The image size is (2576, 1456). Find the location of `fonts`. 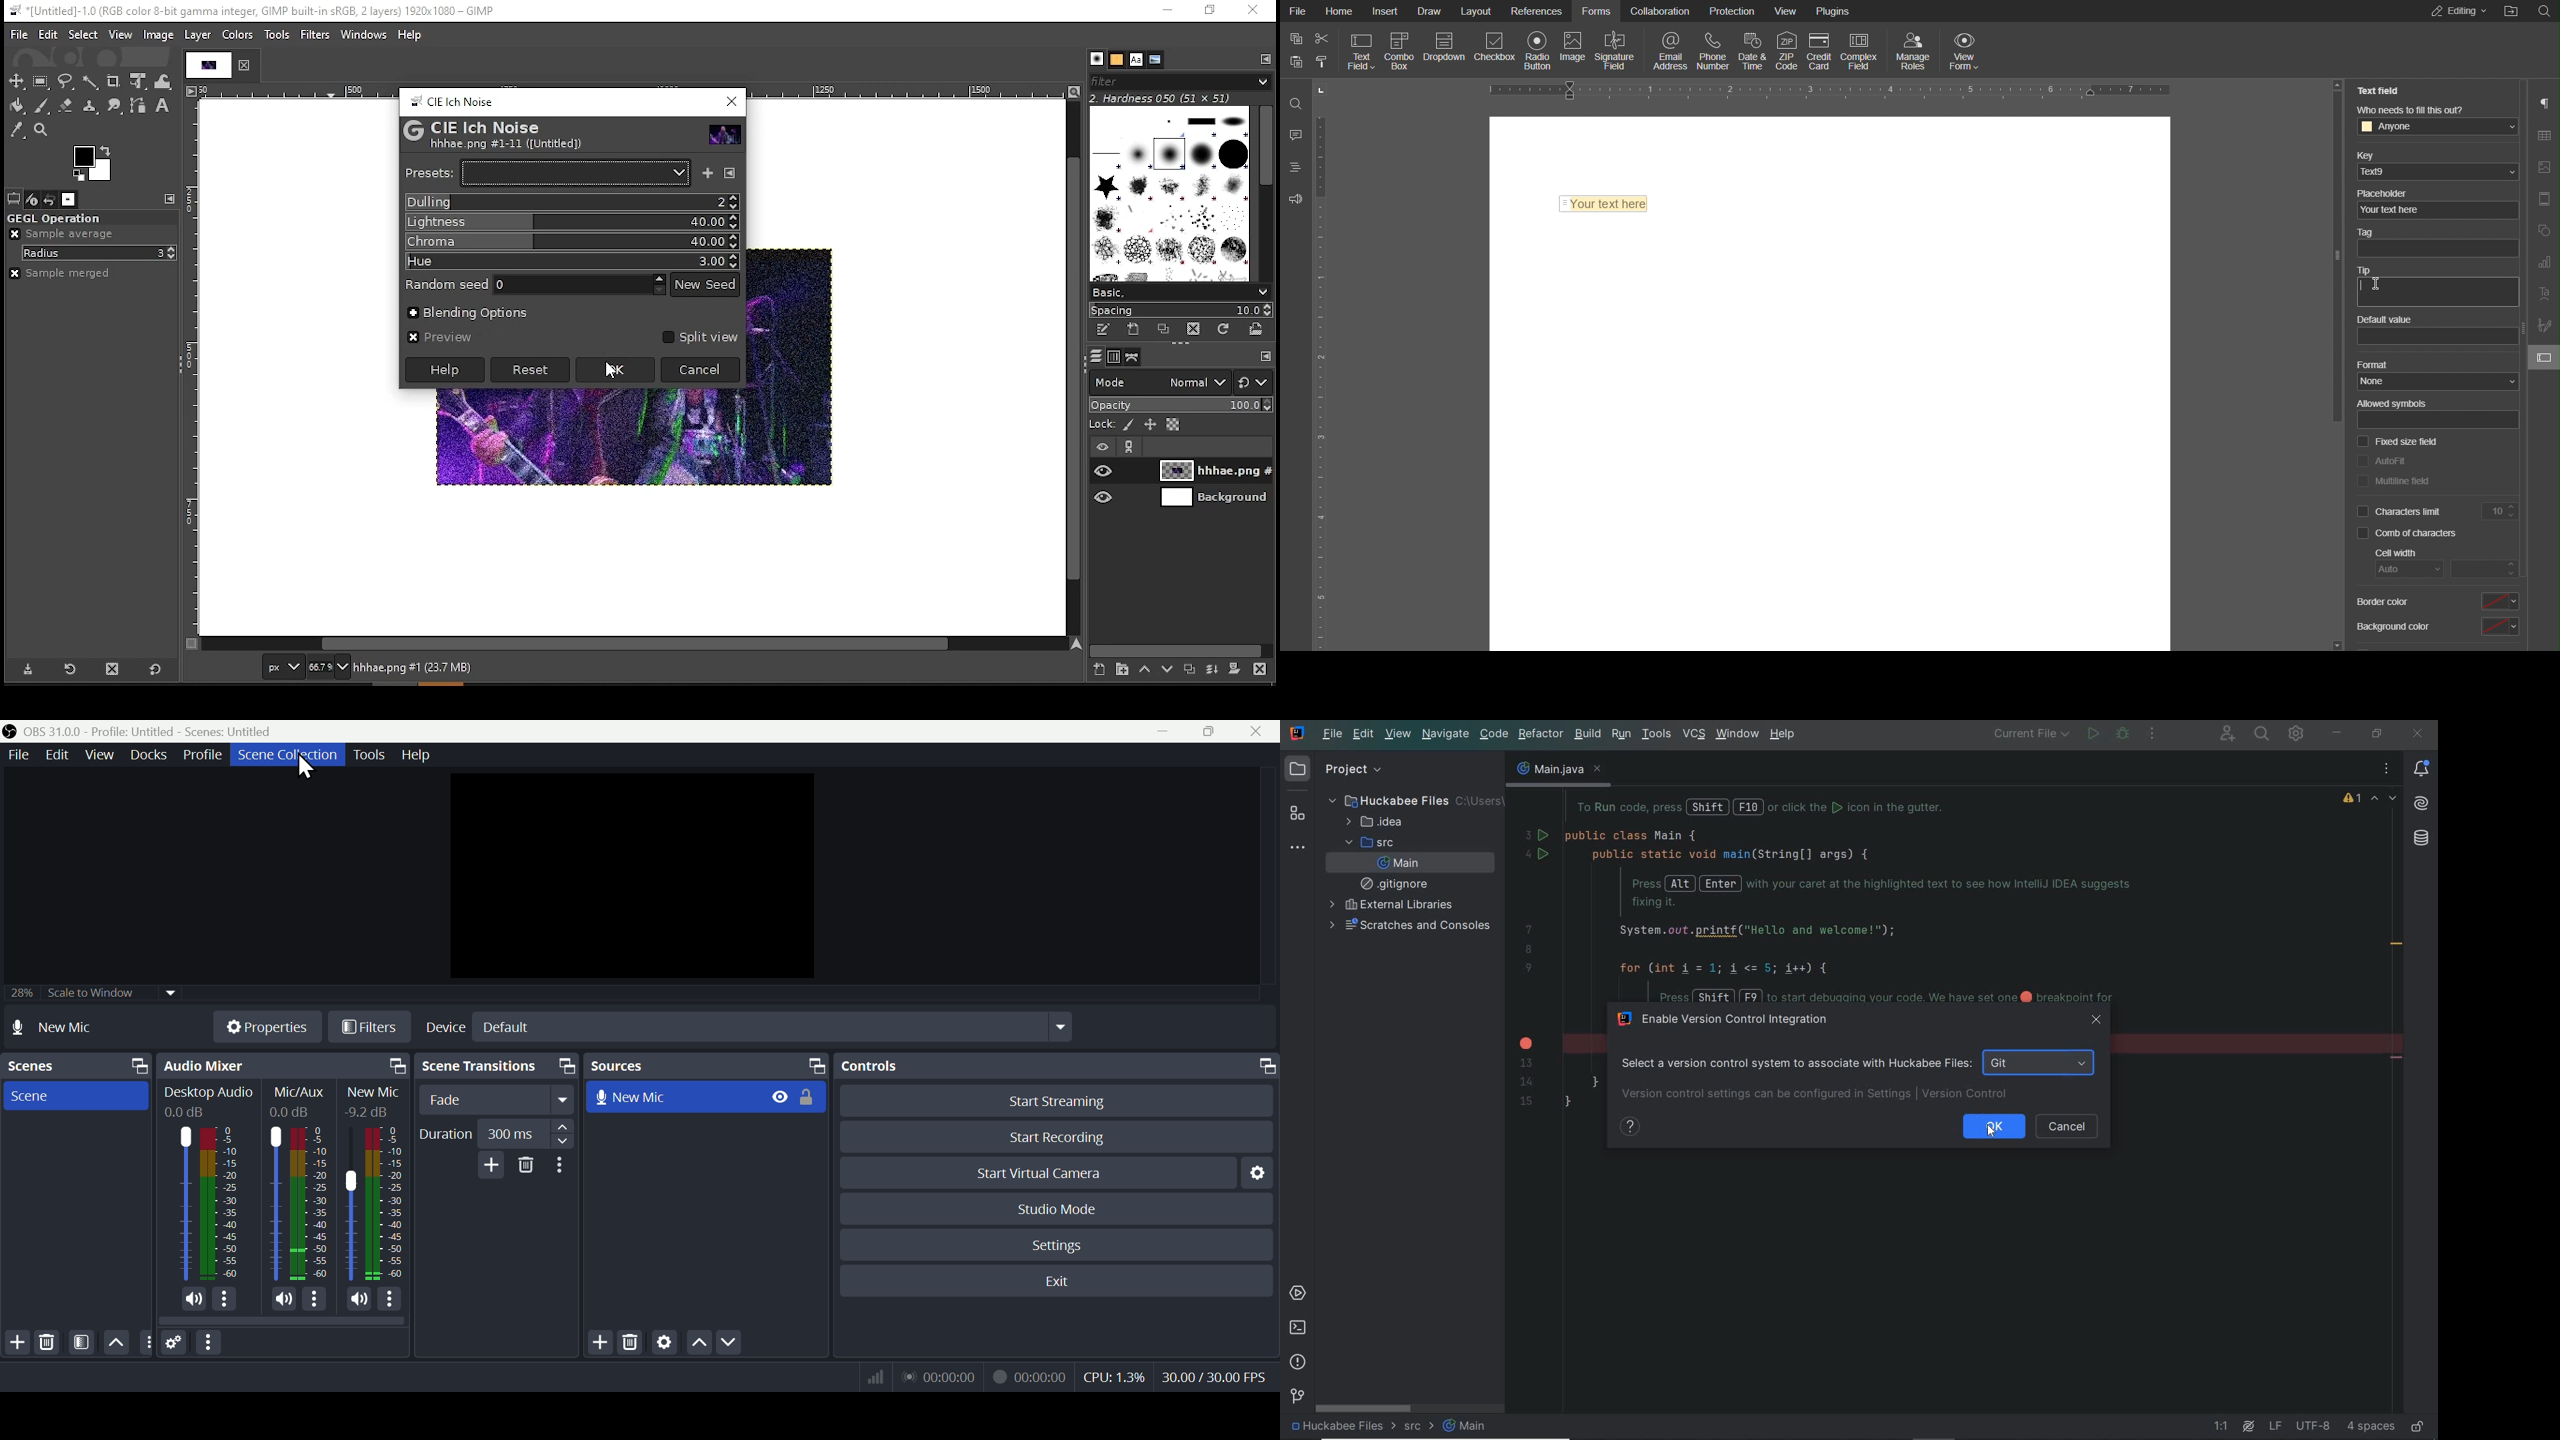

fonts is located at coordinates (1136, 59).